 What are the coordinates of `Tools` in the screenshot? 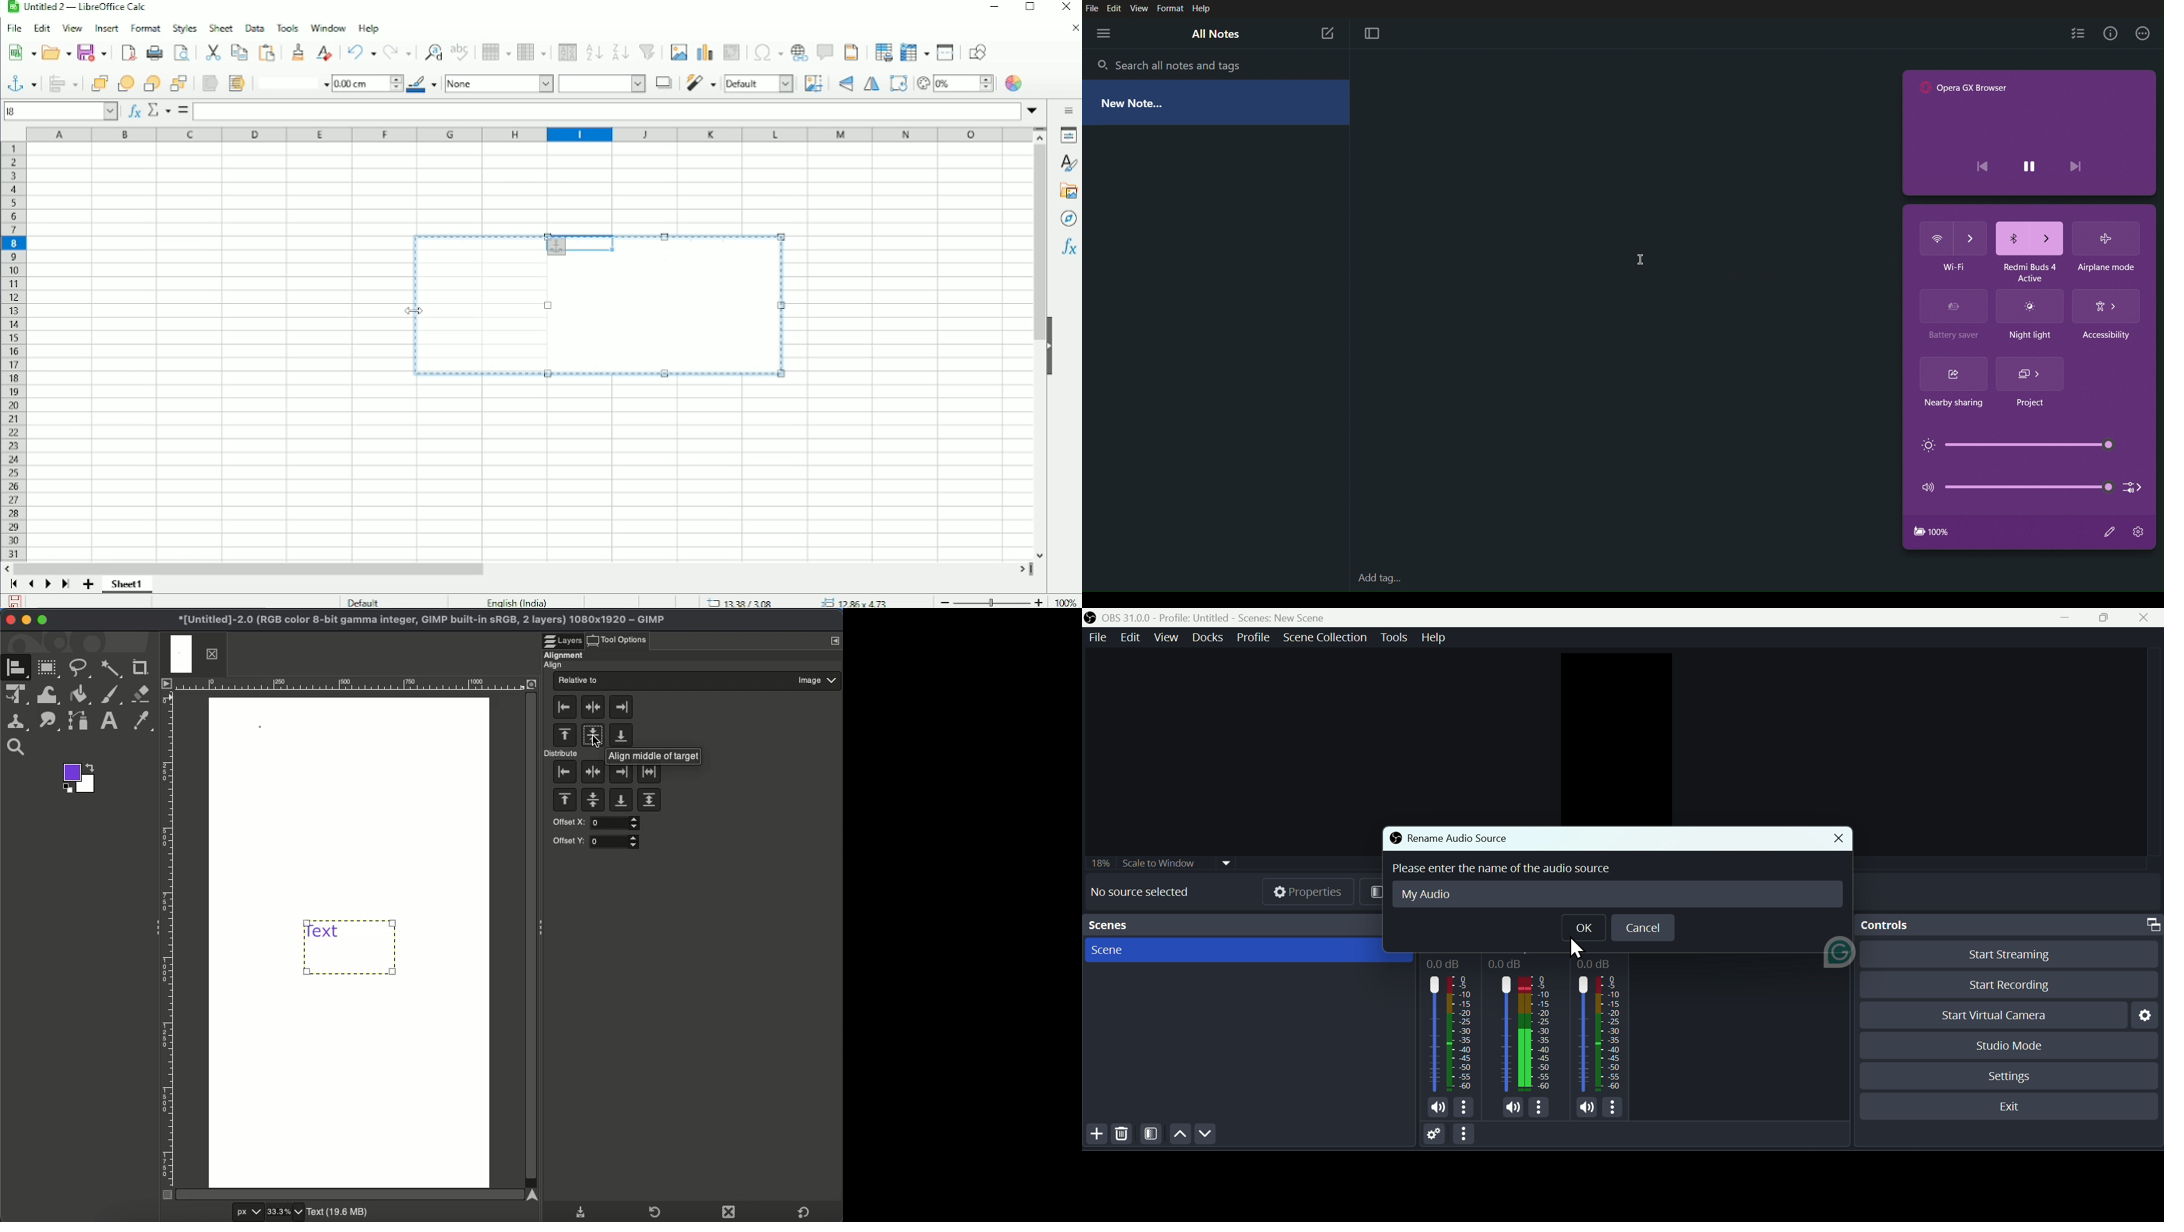 It's located at (1394, 639).